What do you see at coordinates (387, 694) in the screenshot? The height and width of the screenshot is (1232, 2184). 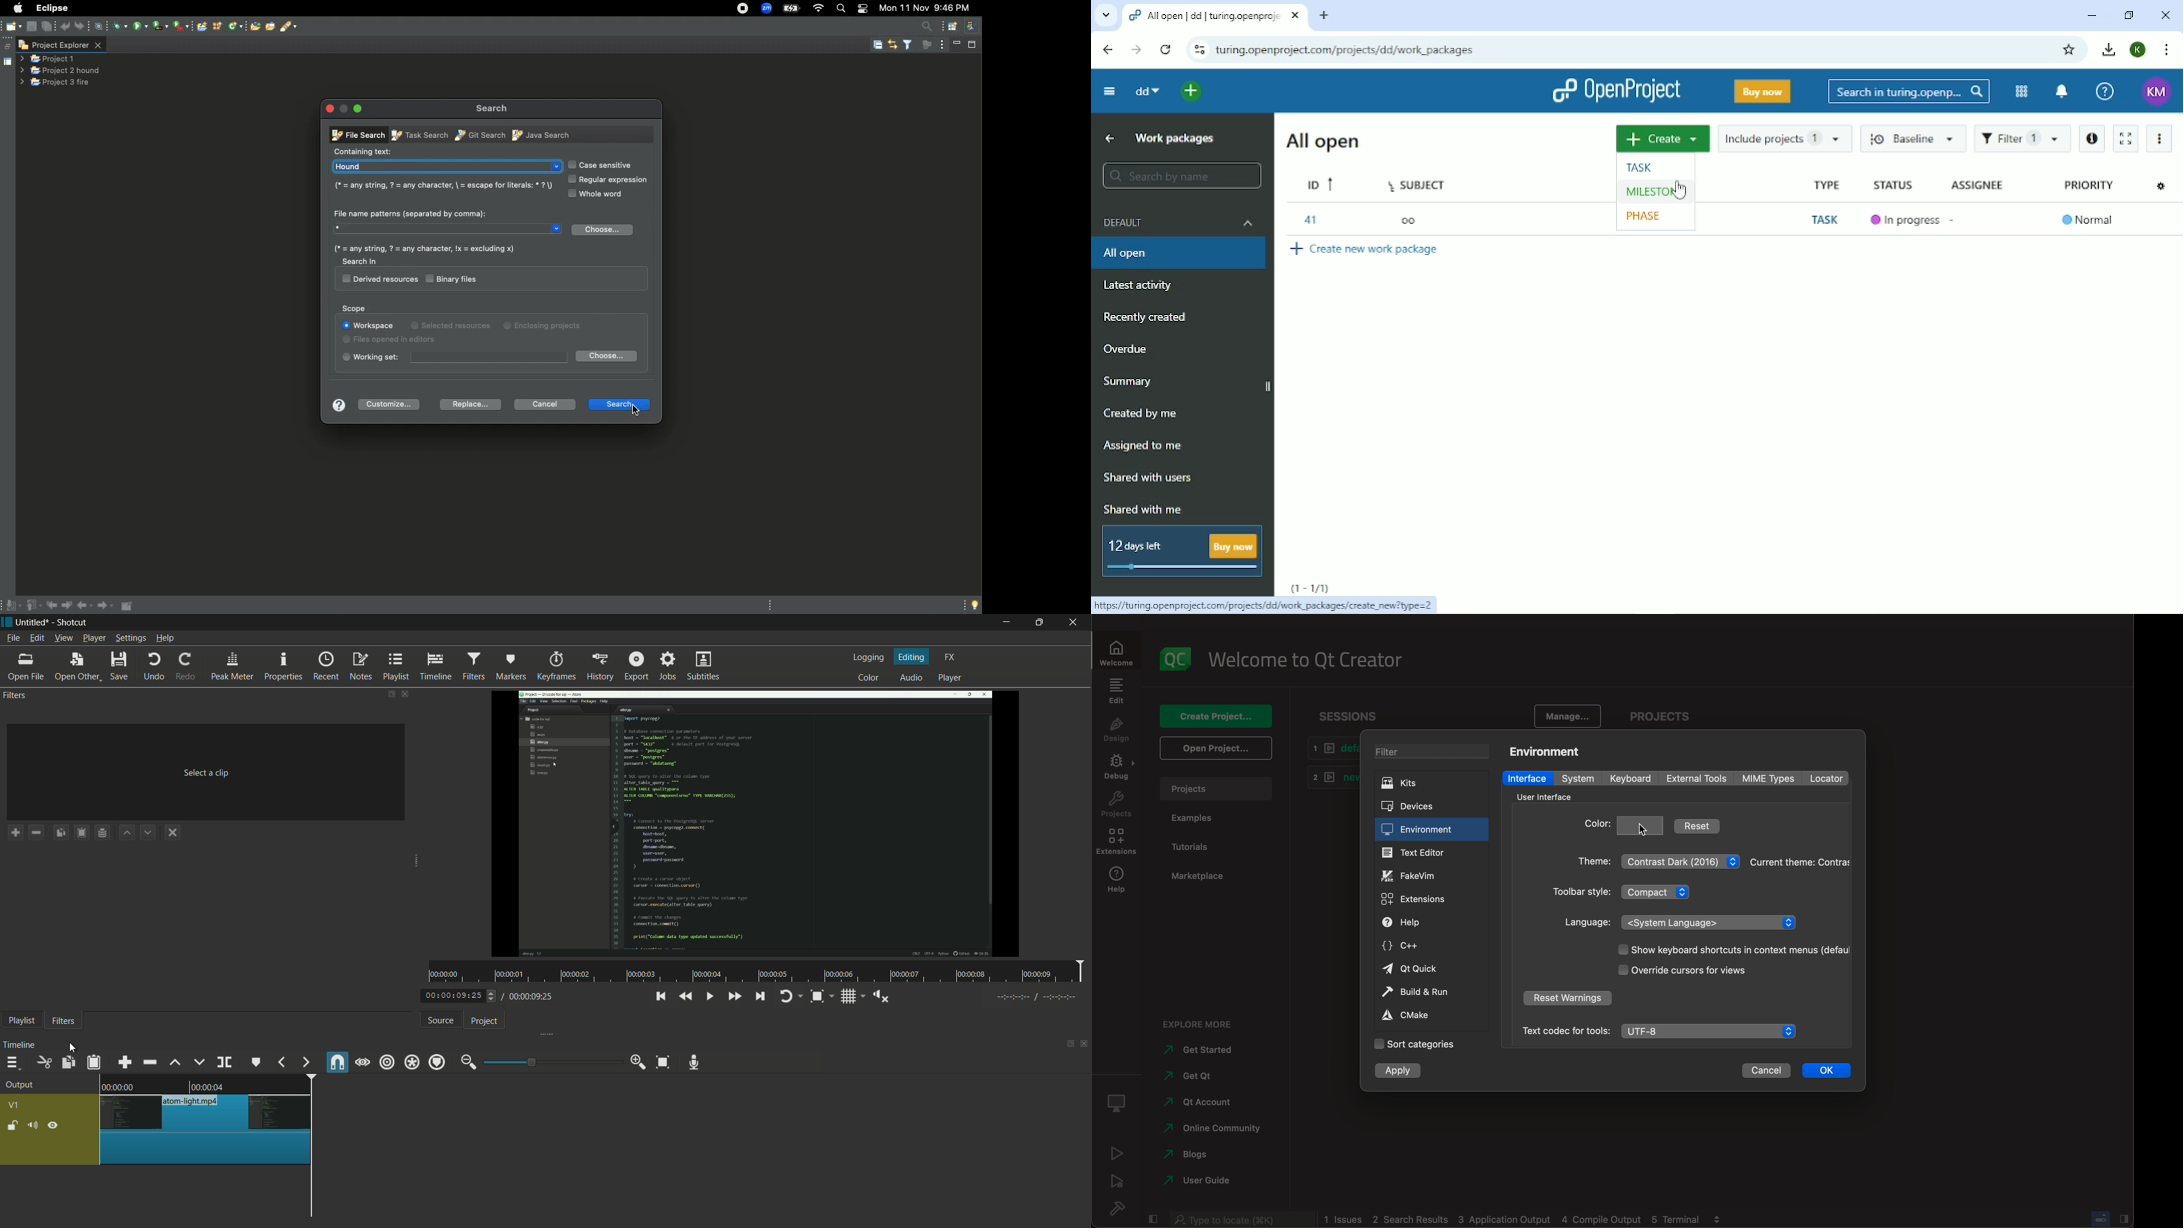 I see `change layout` at bounding box center [387, 694].